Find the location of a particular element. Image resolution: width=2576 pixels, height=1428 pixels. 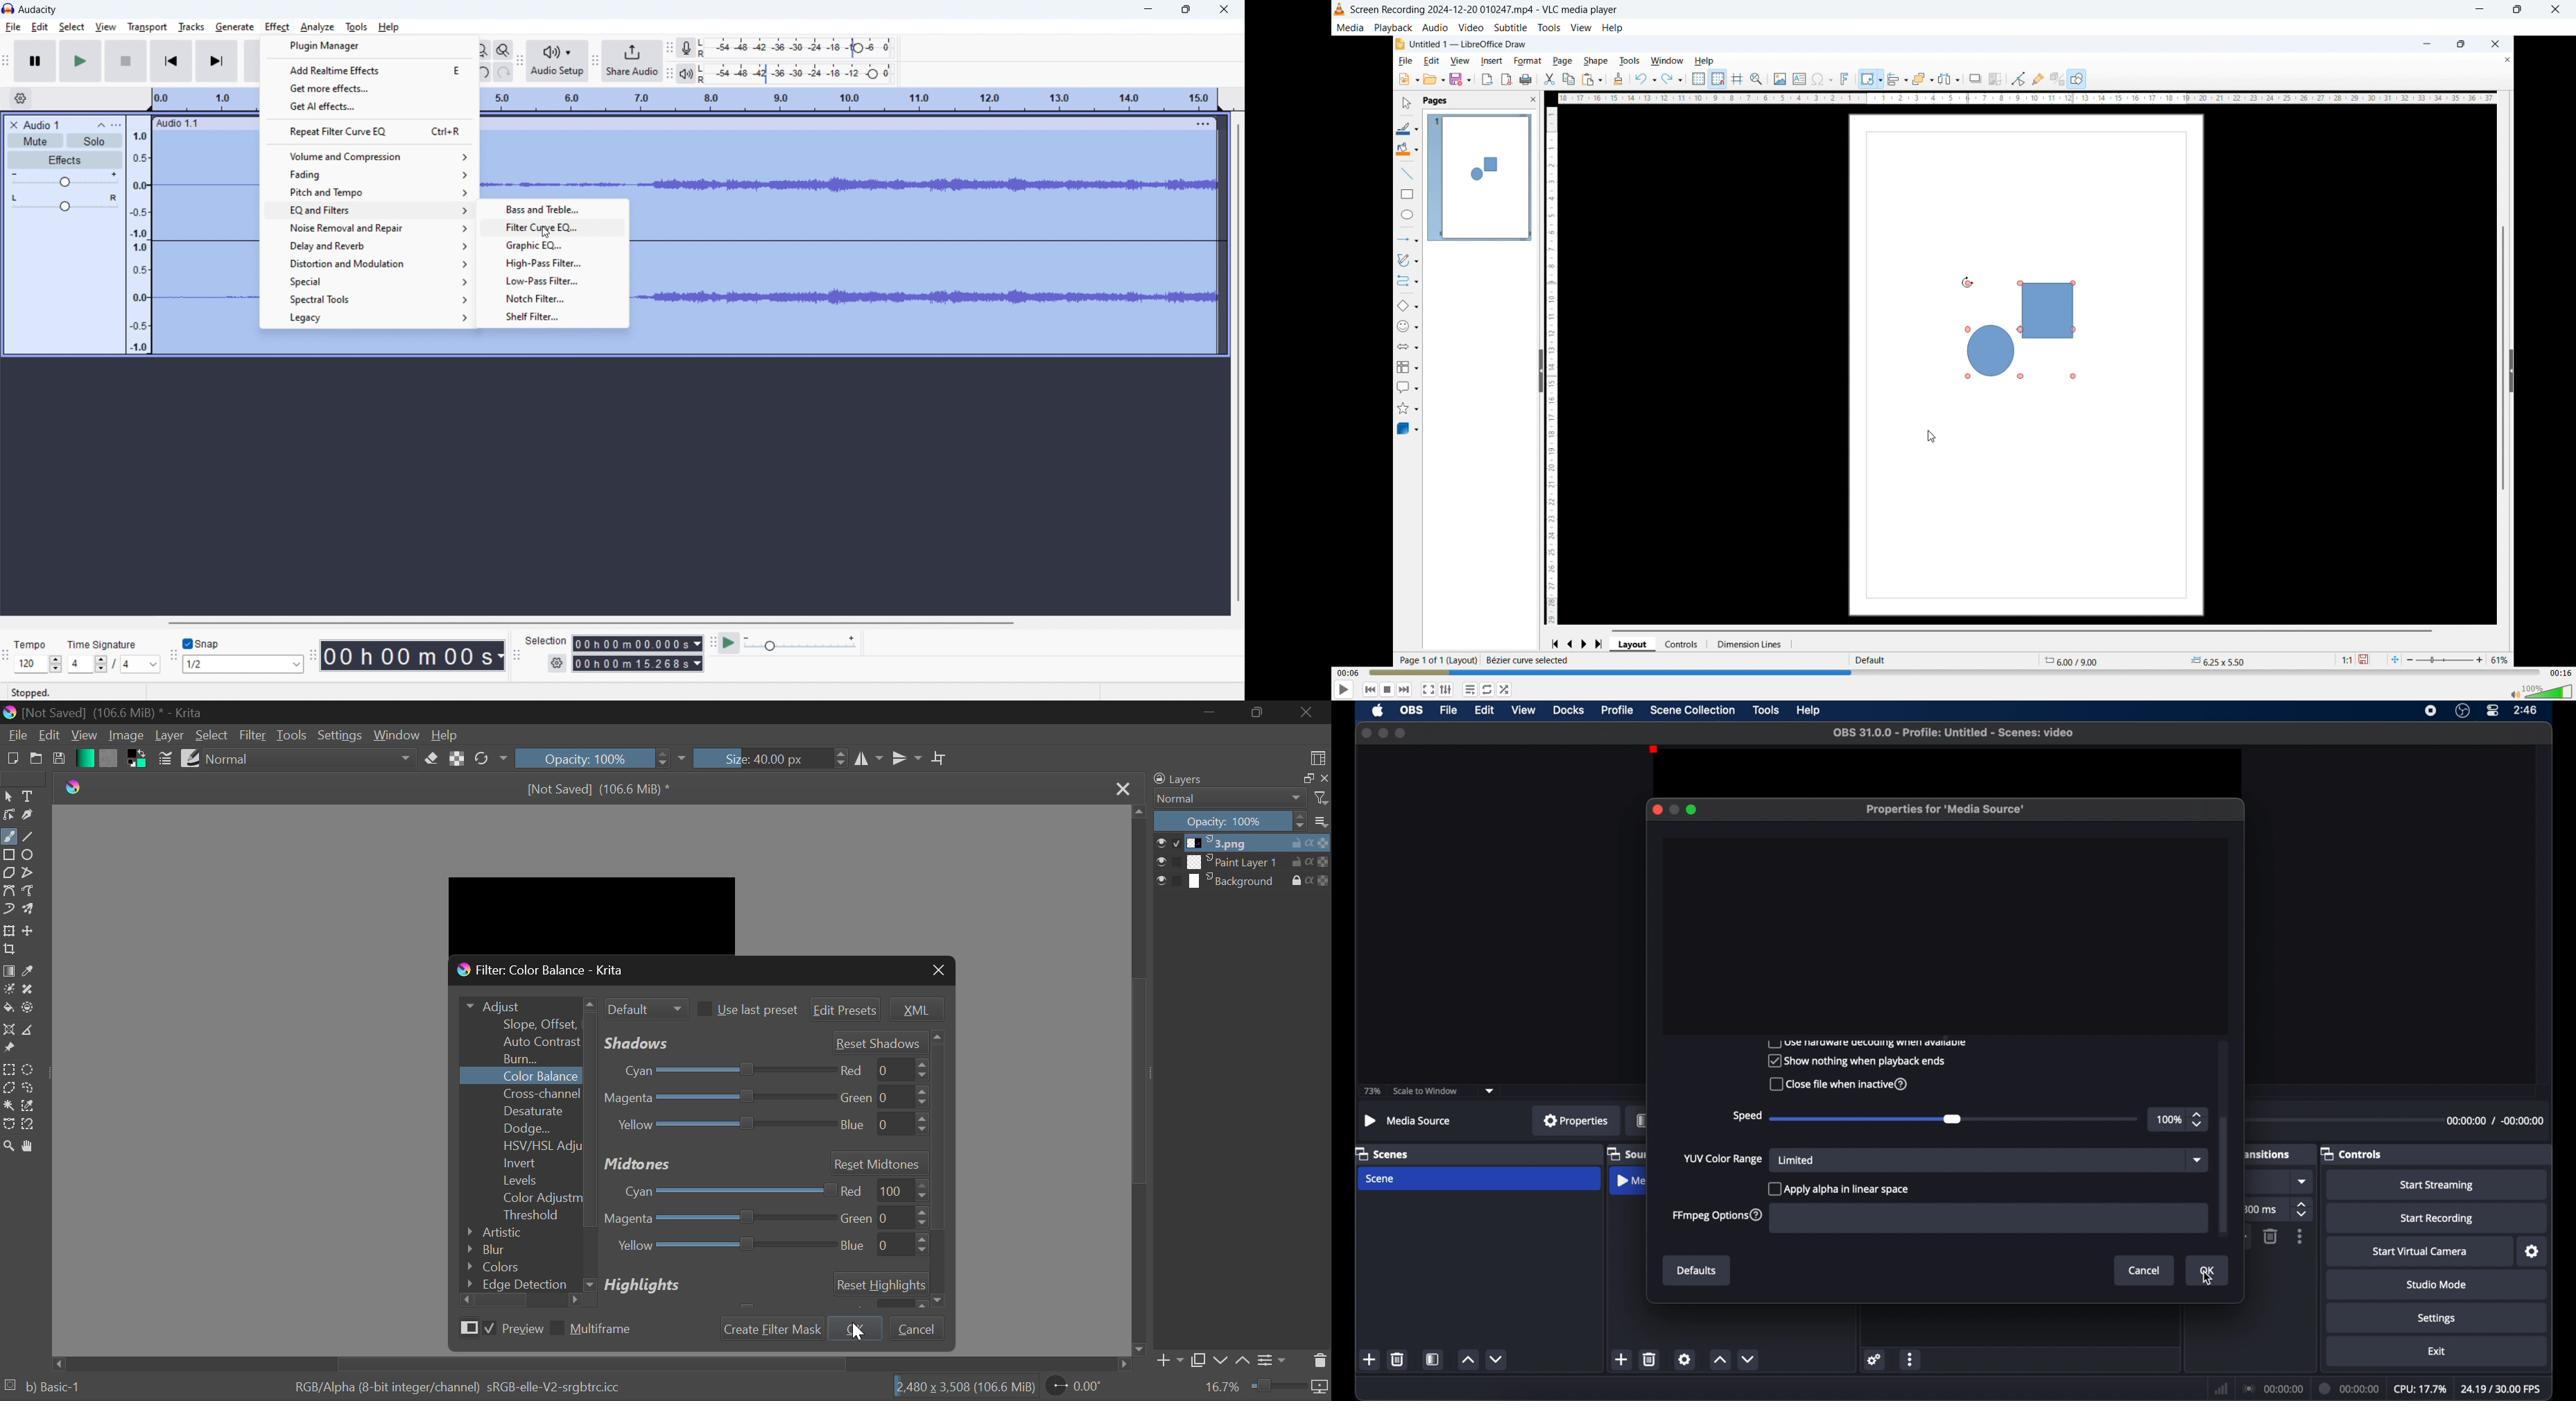

settings is located at coordinates (1875, 1359).